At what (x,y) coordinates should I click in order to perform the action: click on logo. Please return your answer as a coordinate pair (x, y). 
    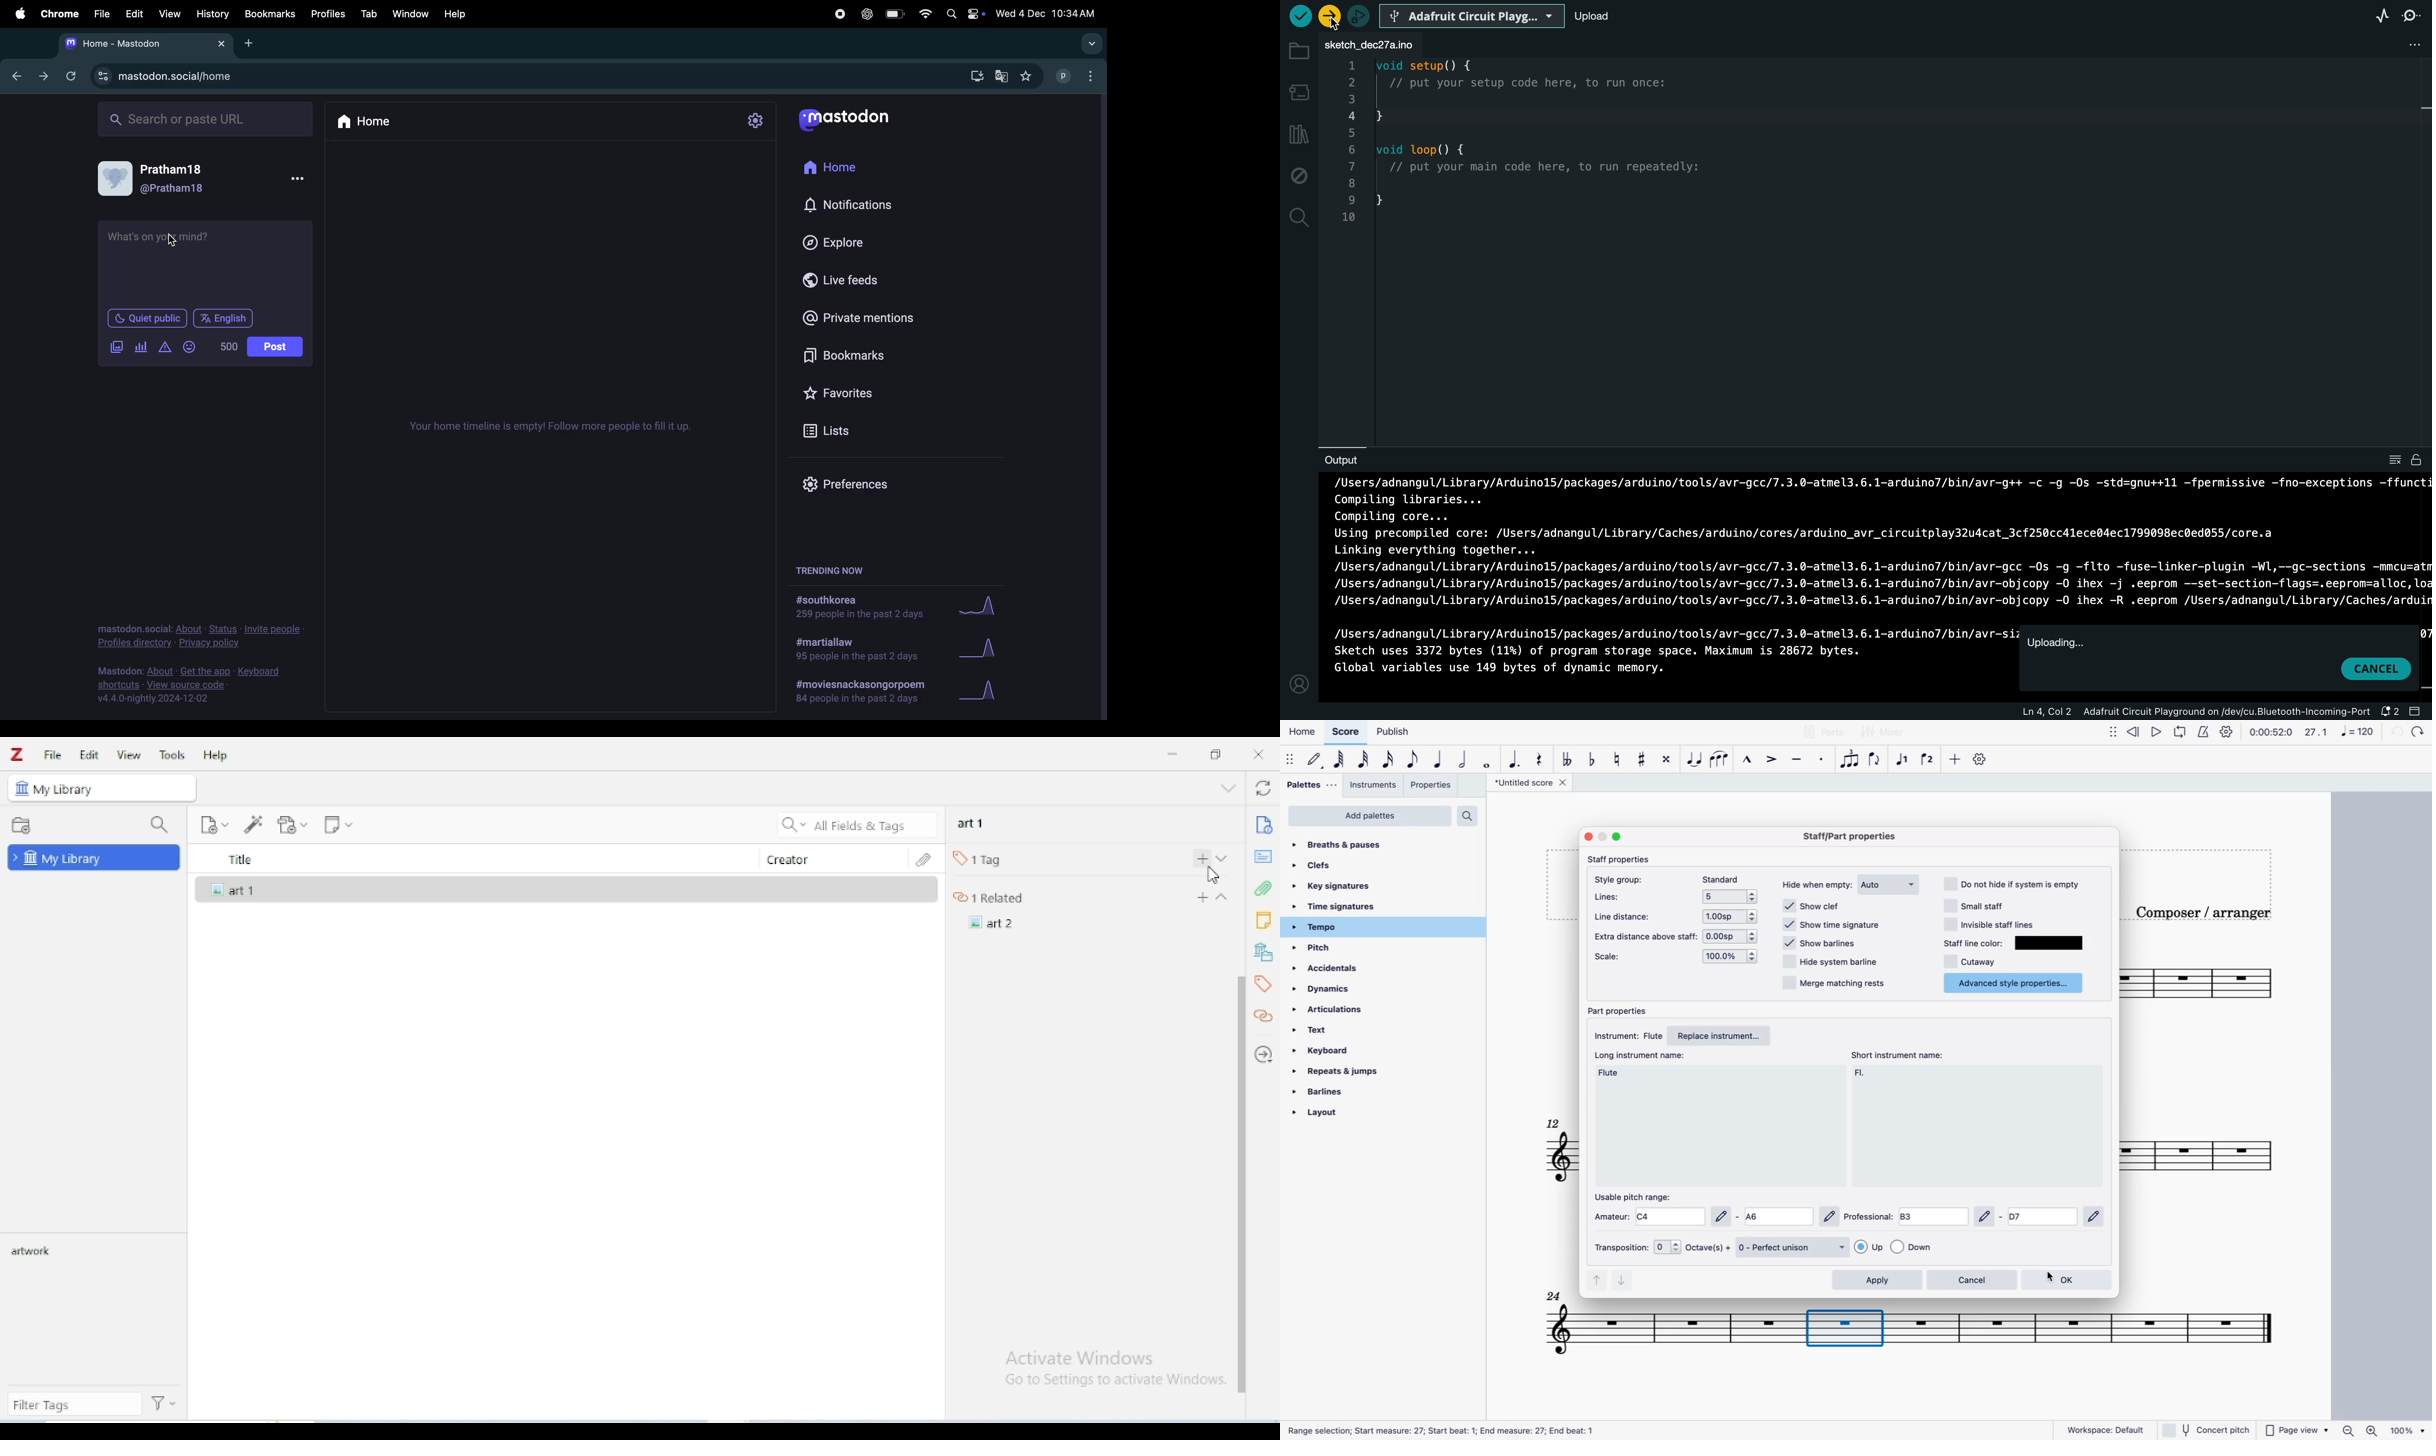
    Looking at the image, I should click on (17, 755).